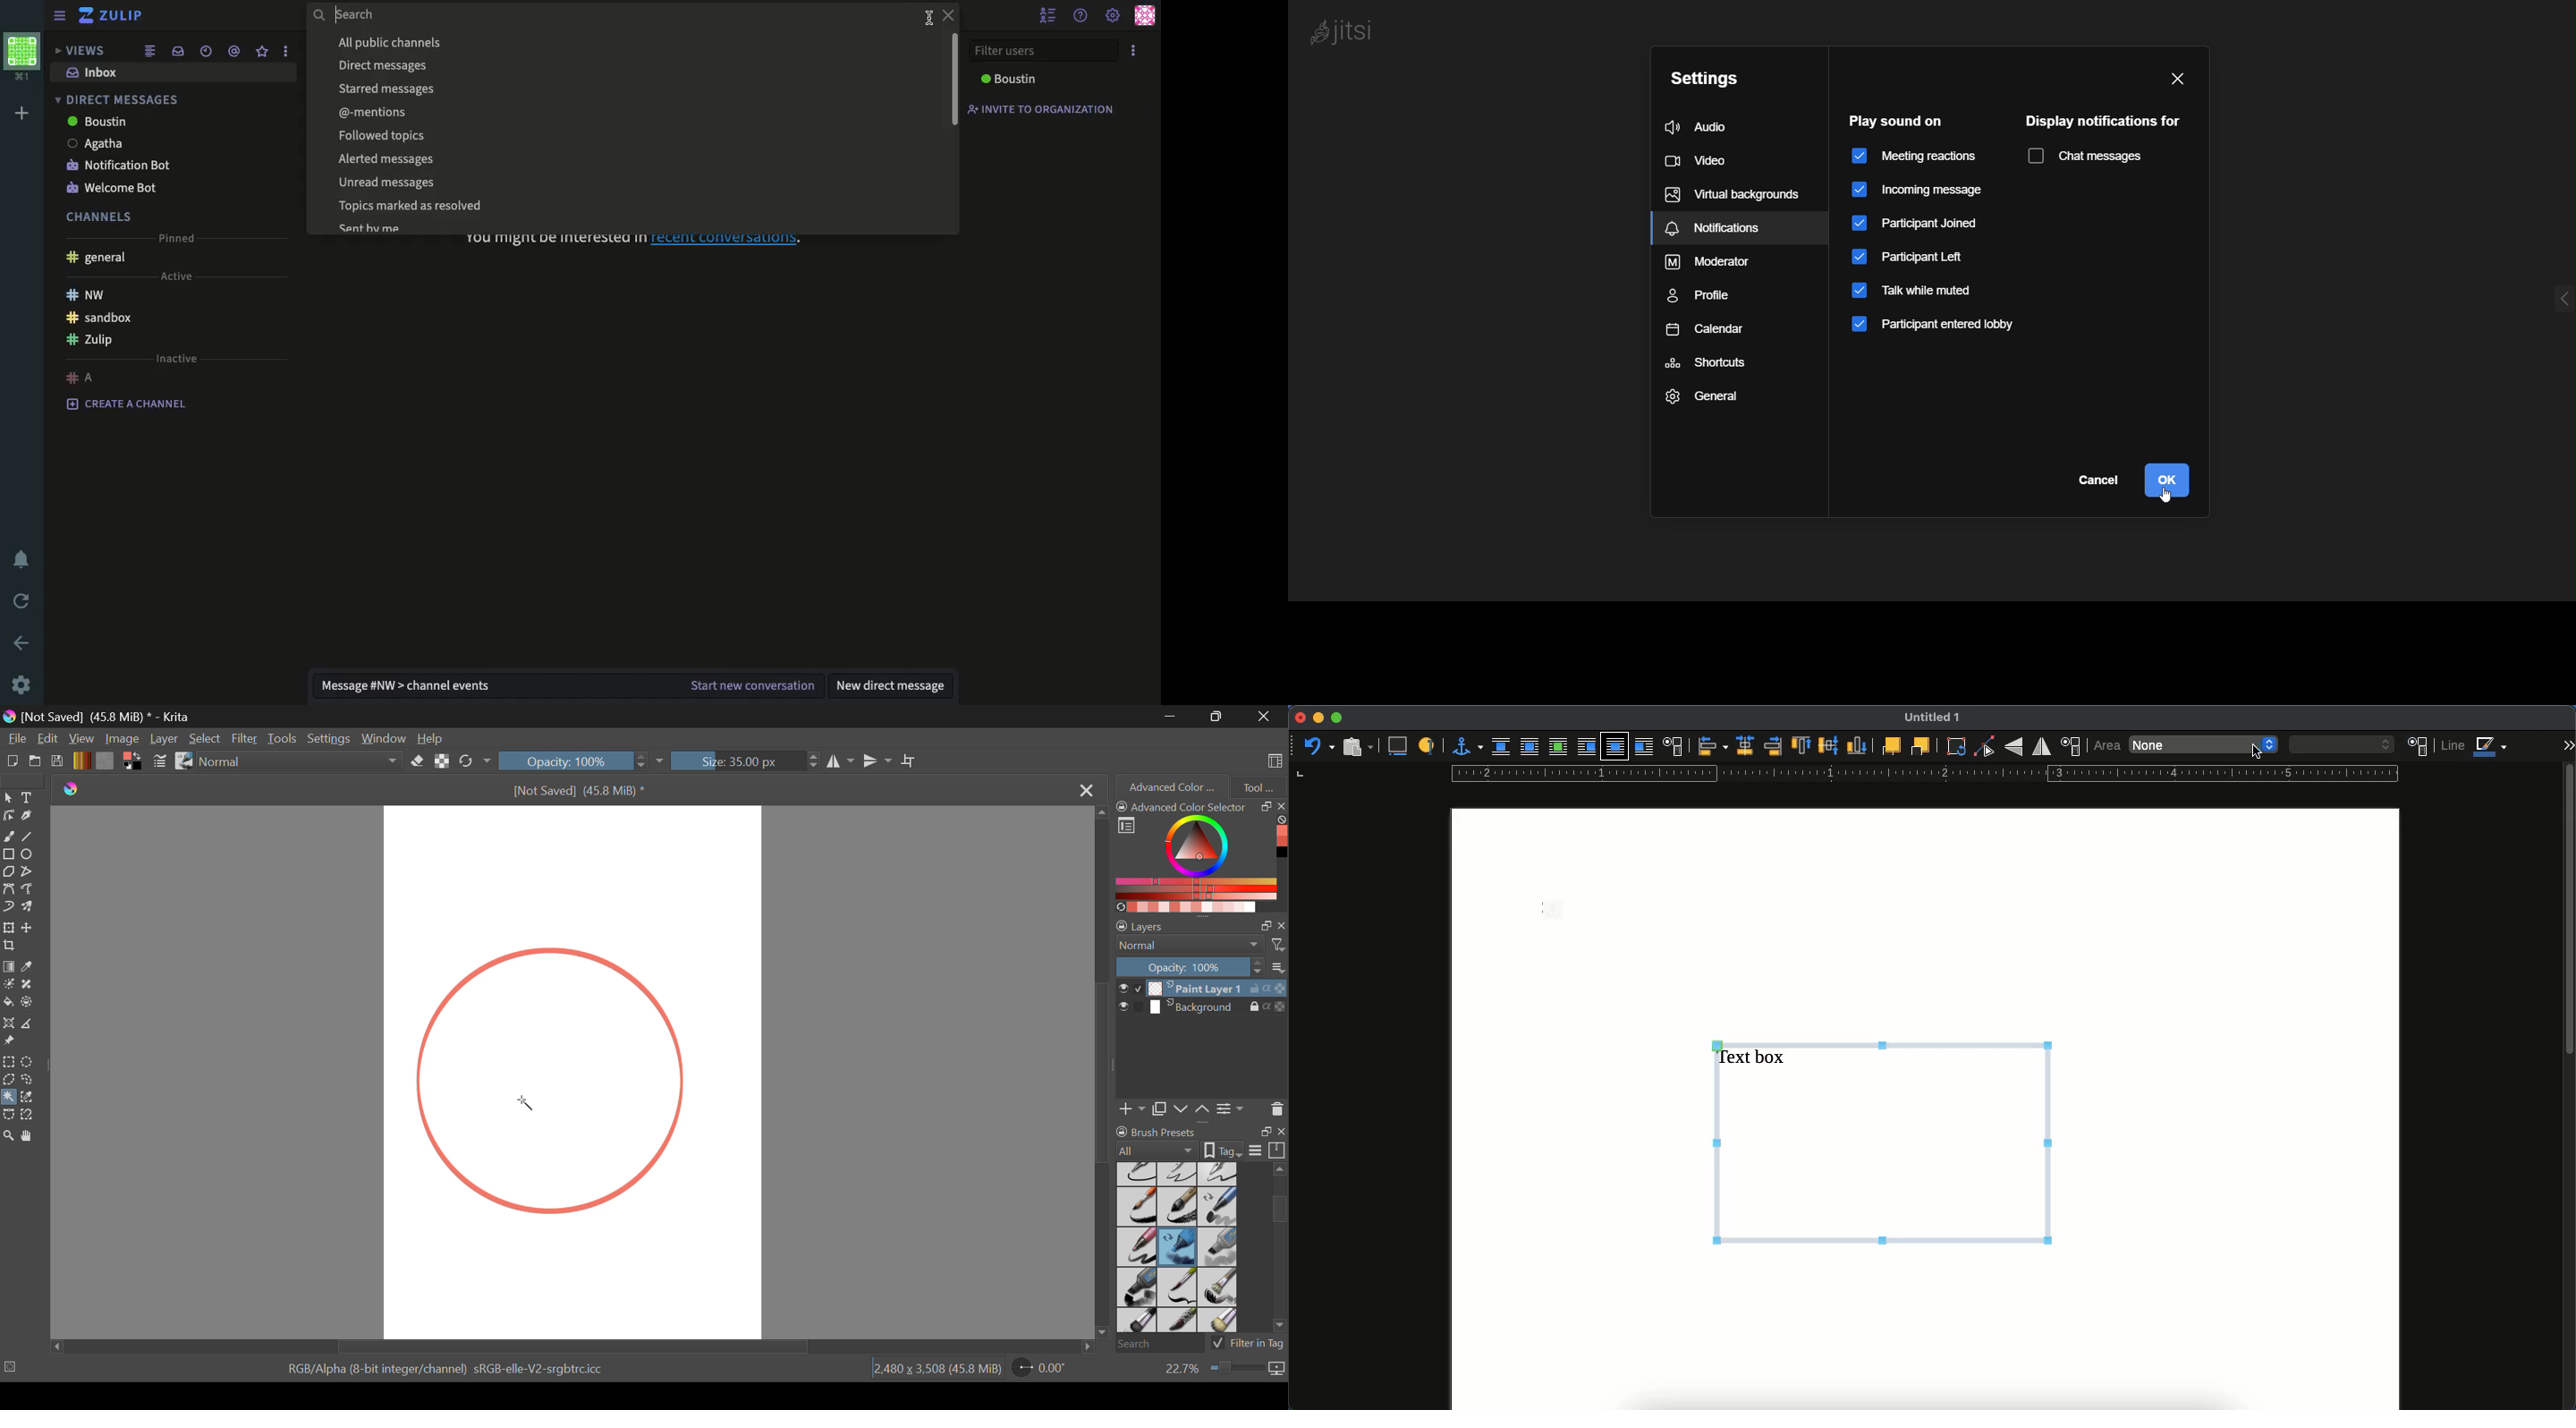 This screenshot has width=2576, height=1428. What do you see at coordinates (1178, 1247) in the screenshot?
I see `Marker Dry` at bounding box center [1178, 1247].